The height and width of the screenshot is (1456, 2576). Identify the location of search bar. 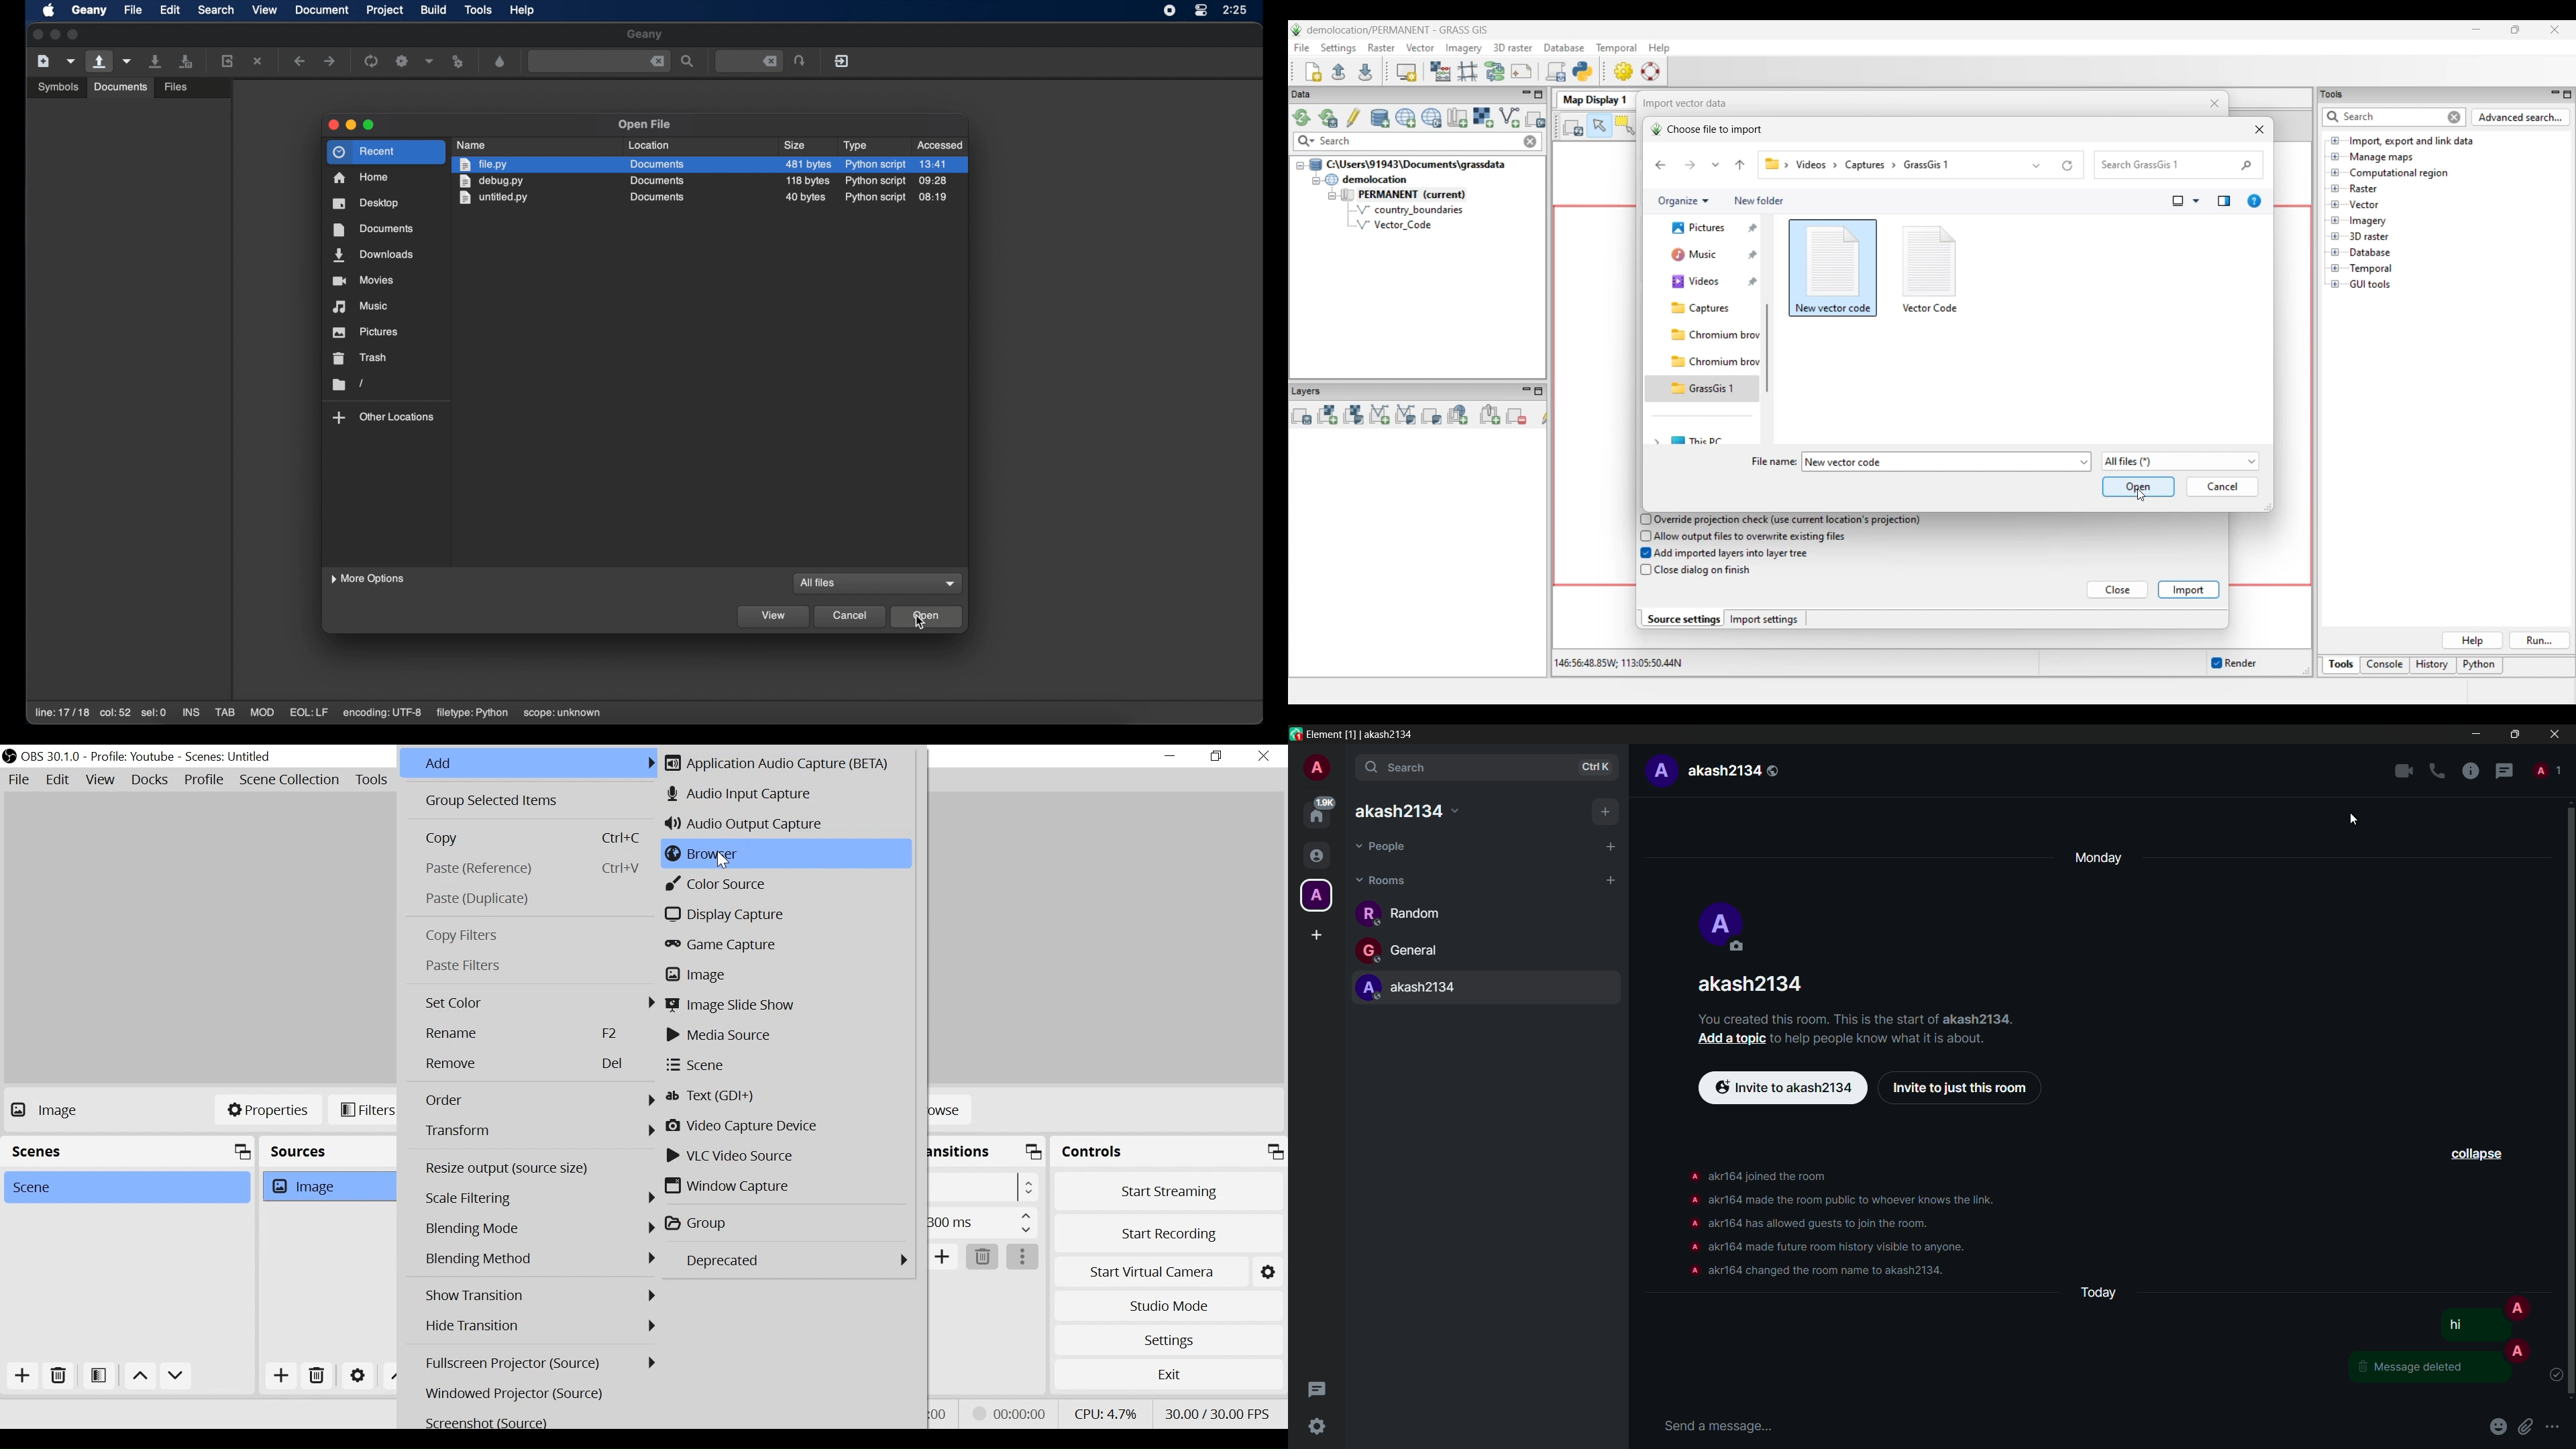
(1487, 768).